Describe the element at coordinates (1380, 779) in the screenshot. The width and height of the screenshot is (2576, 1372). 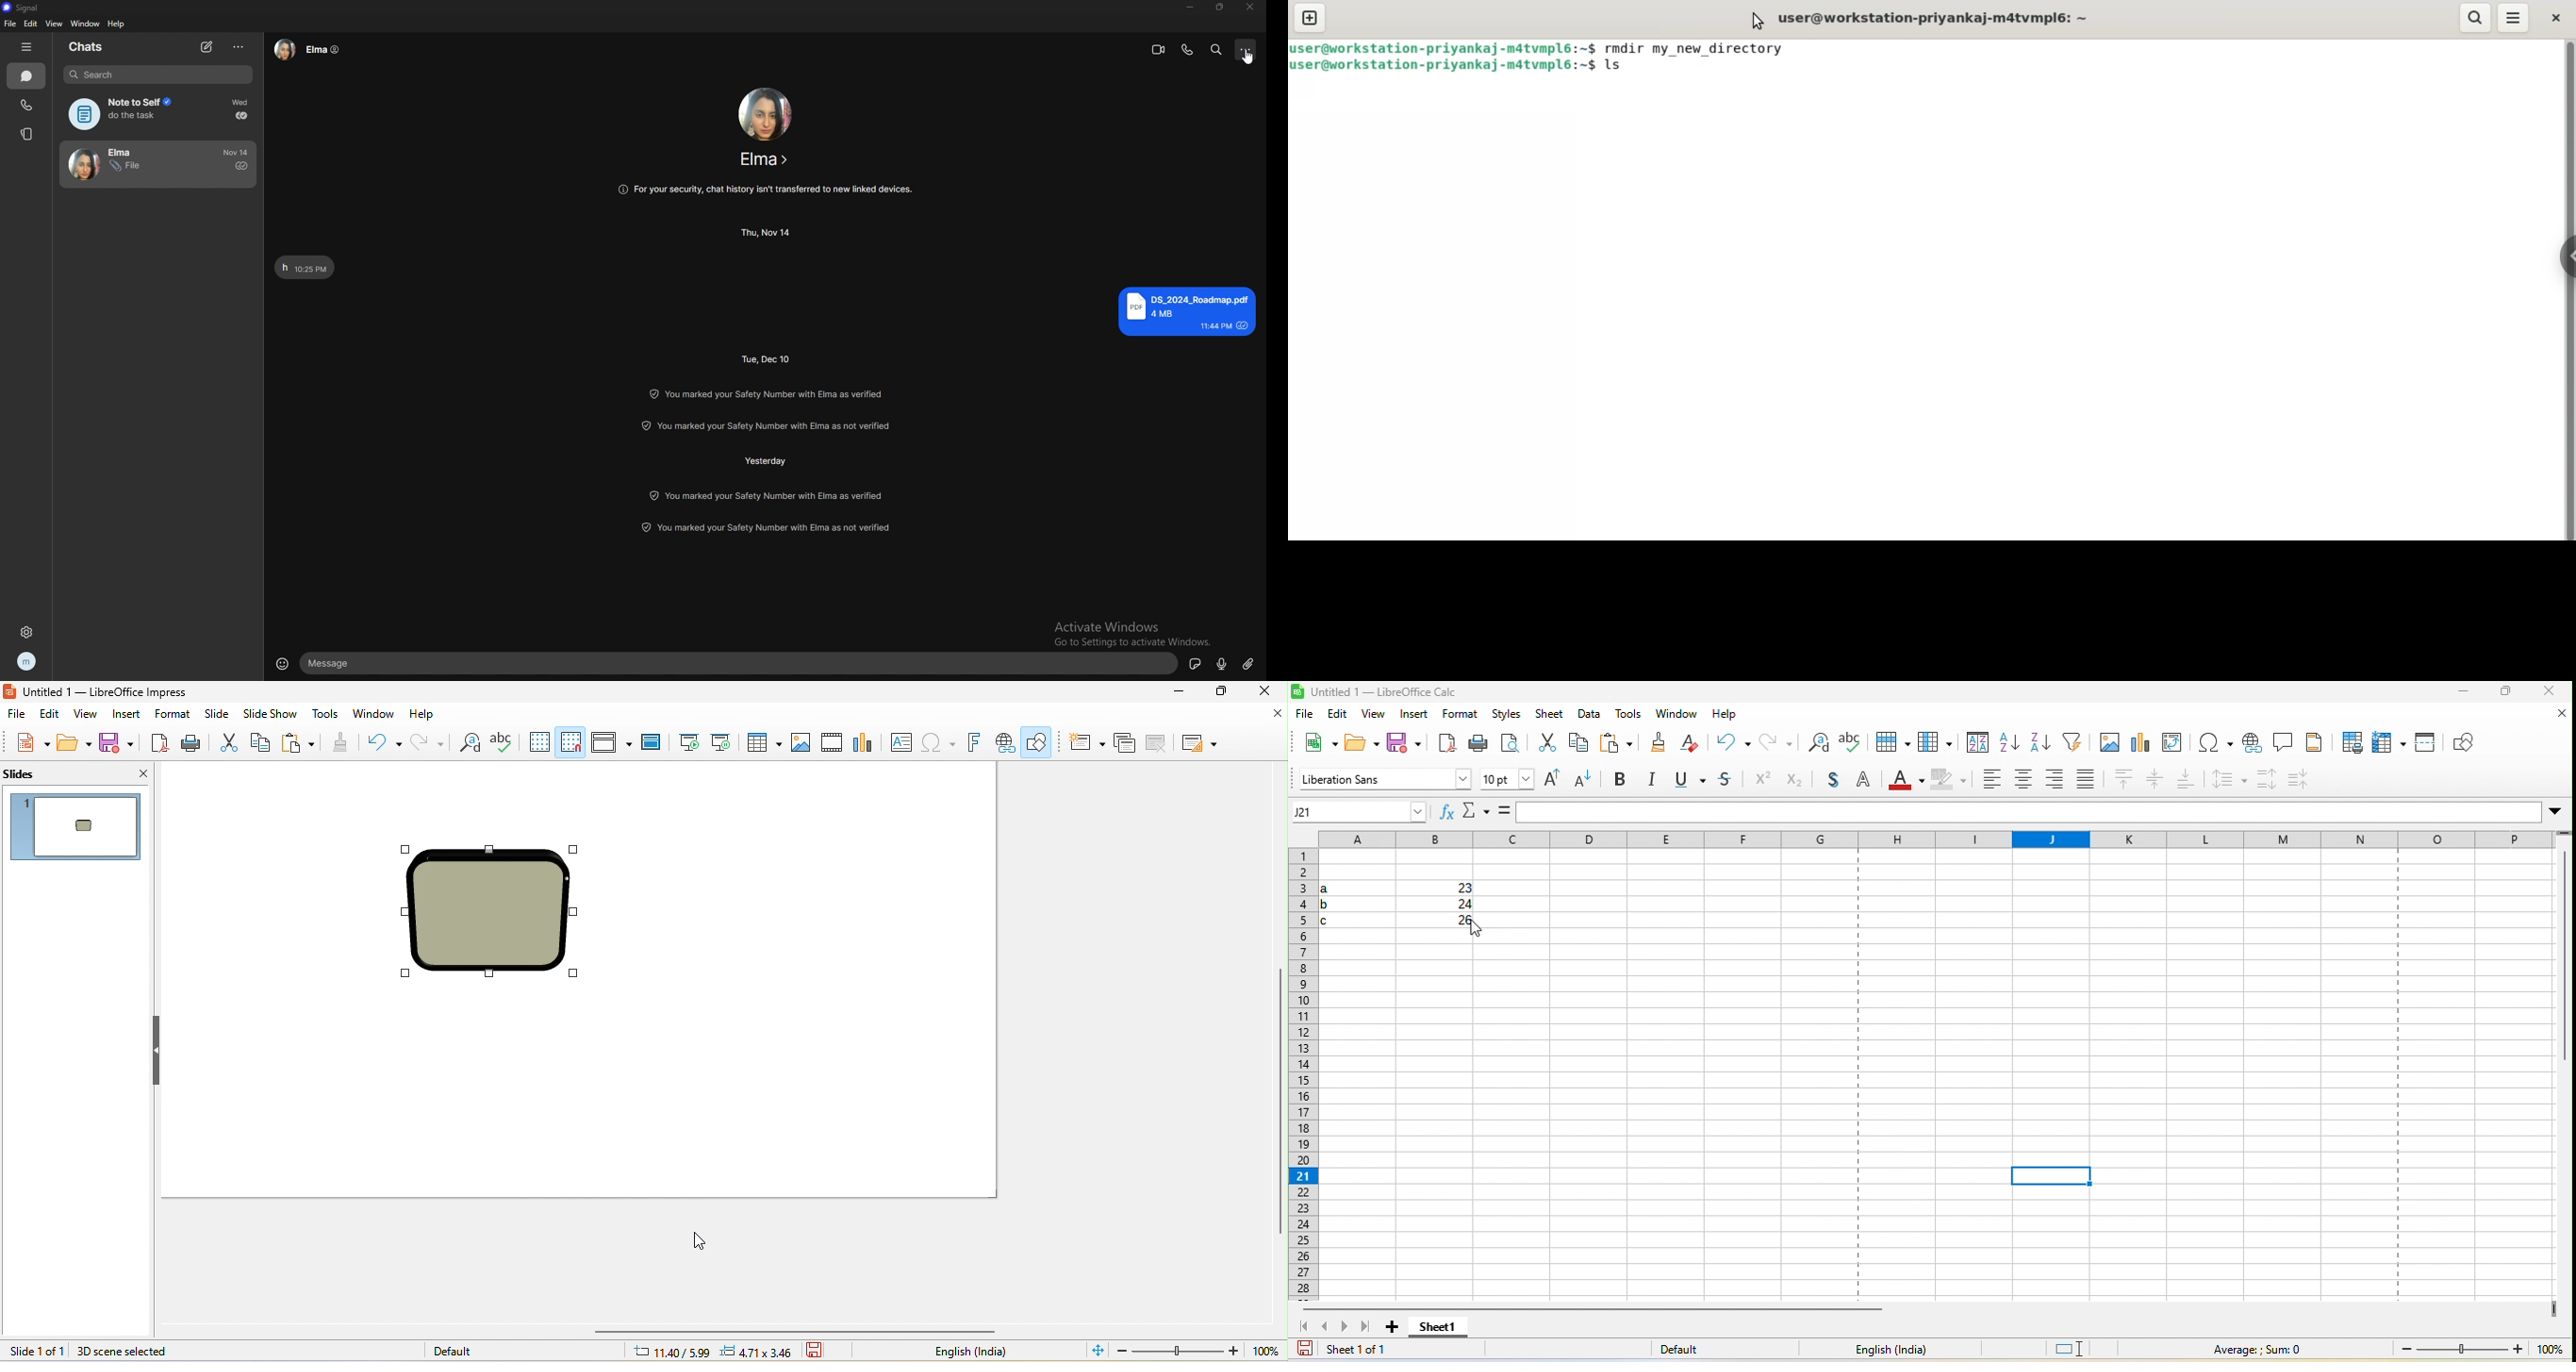
I see `font name` at that location.